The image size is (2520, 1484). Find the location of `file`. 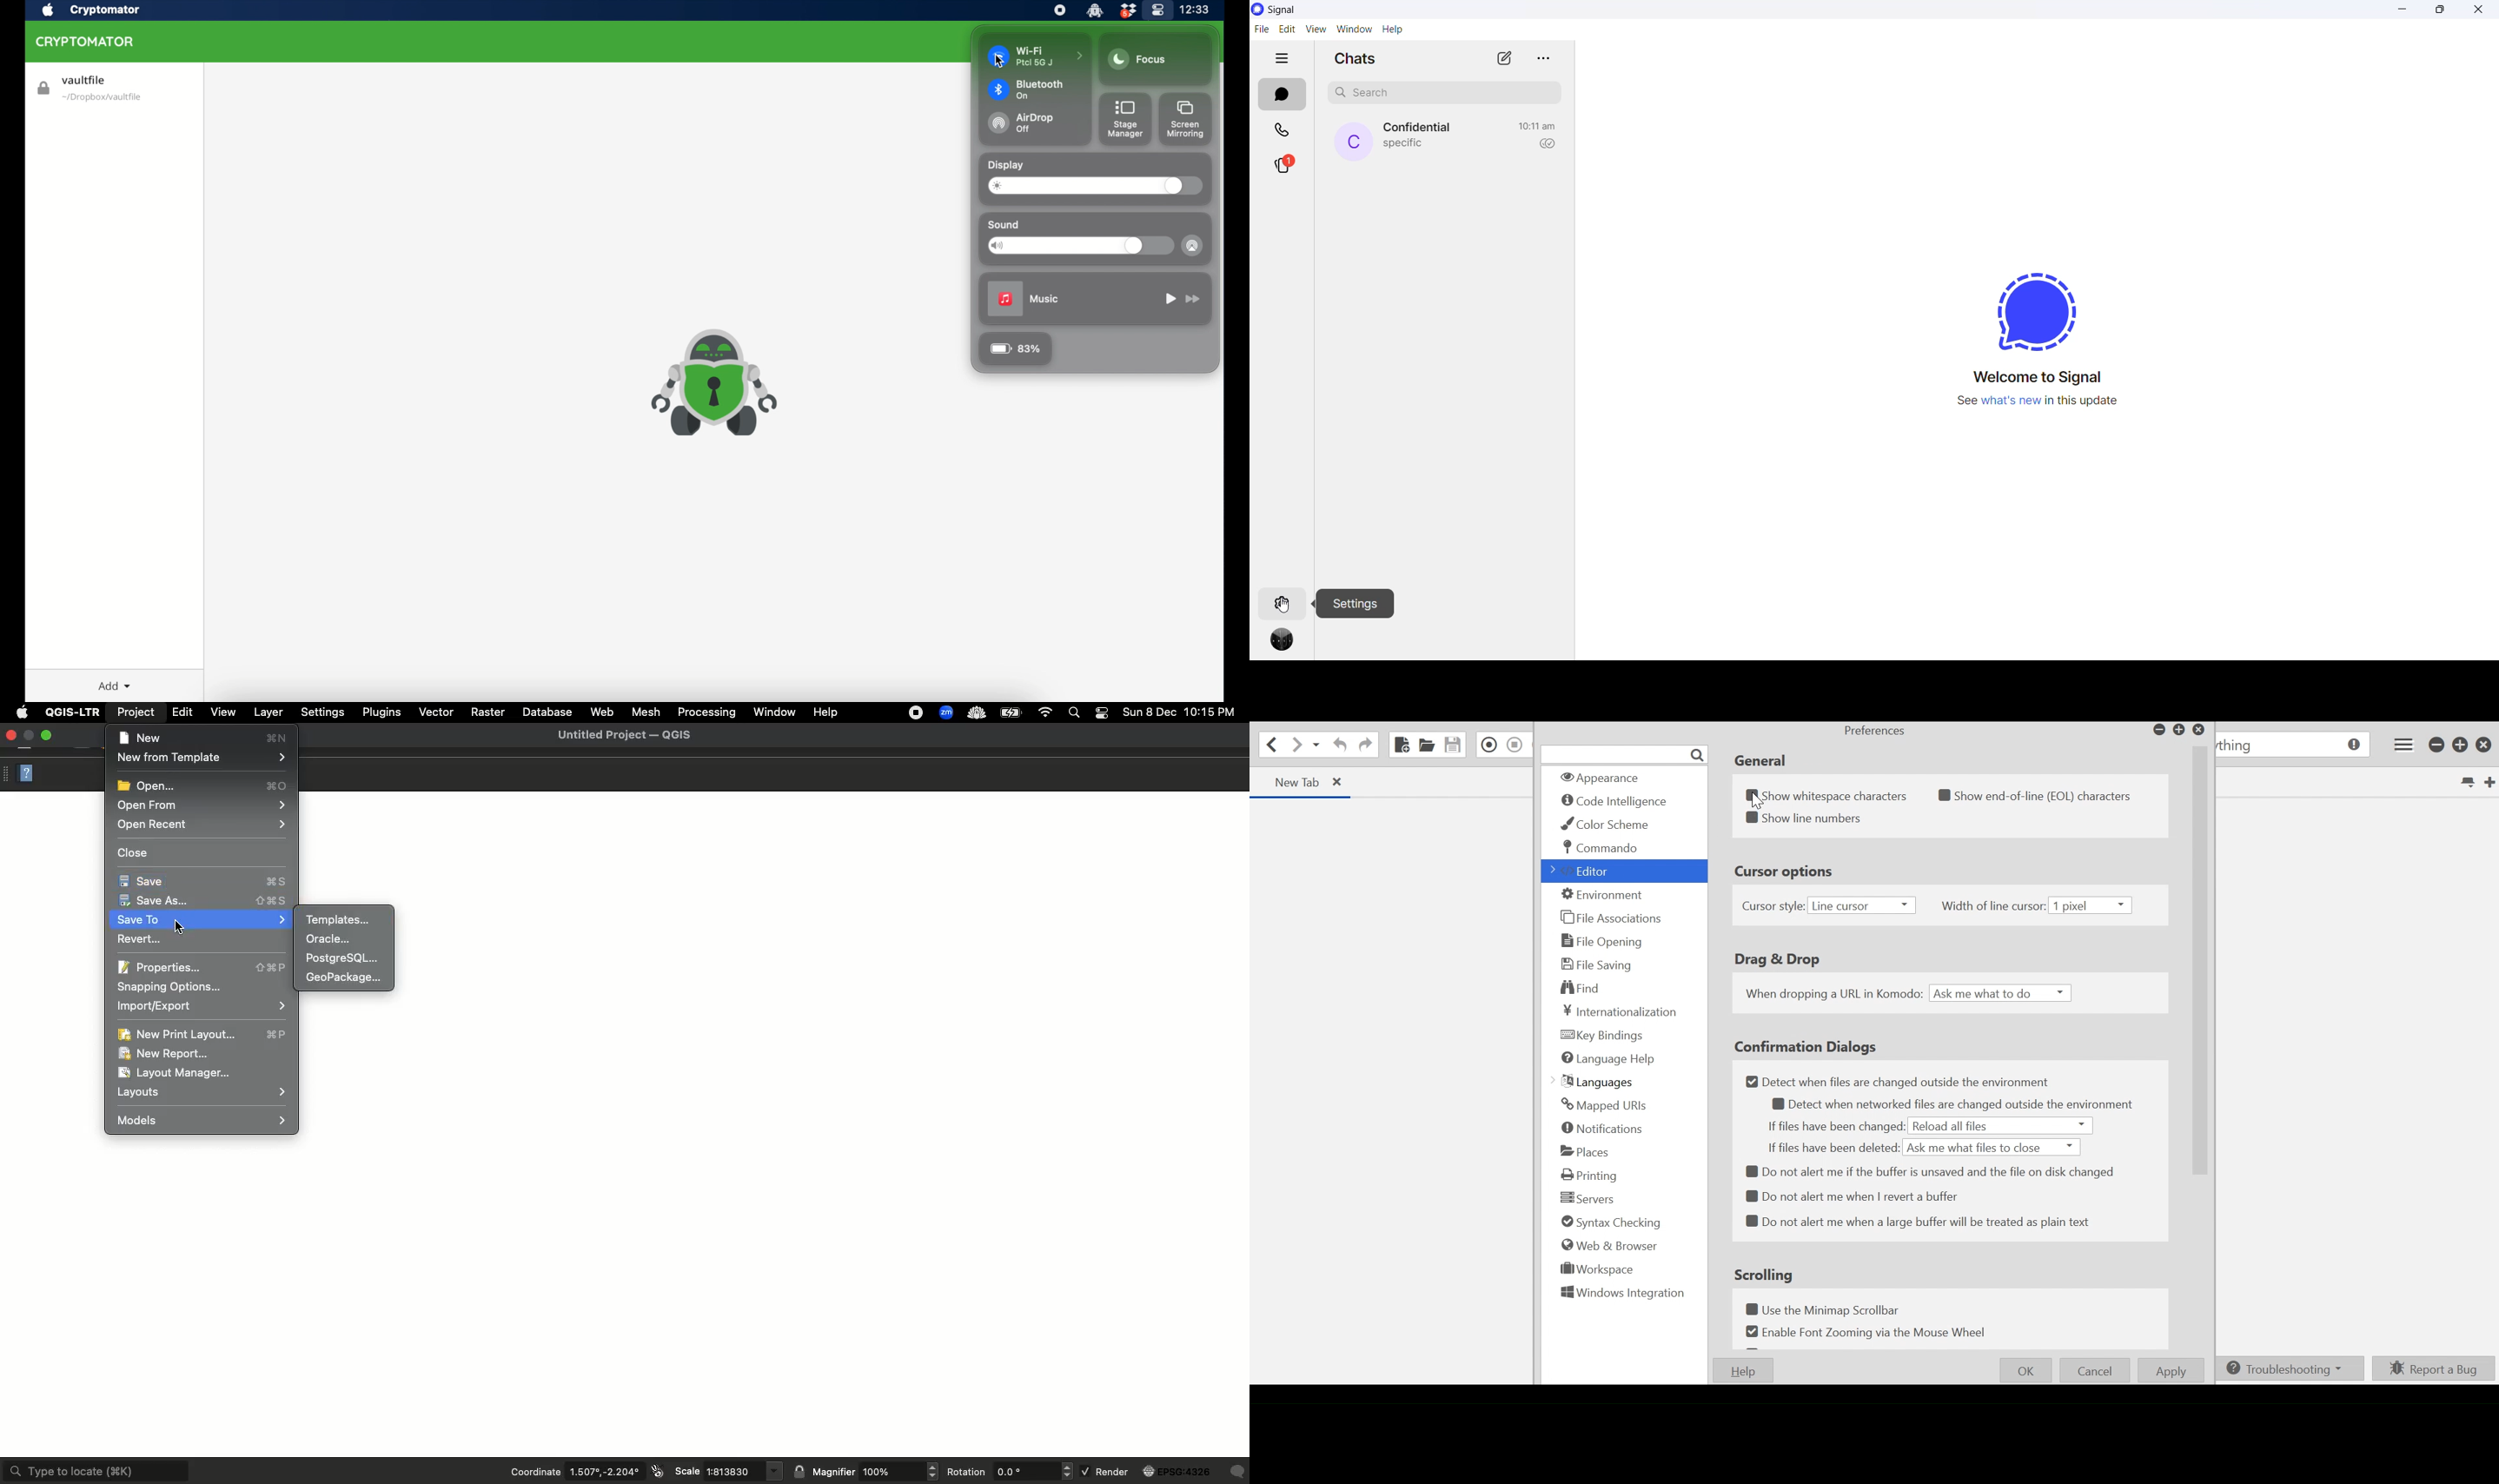

file is located at coordinates (1261, 29).